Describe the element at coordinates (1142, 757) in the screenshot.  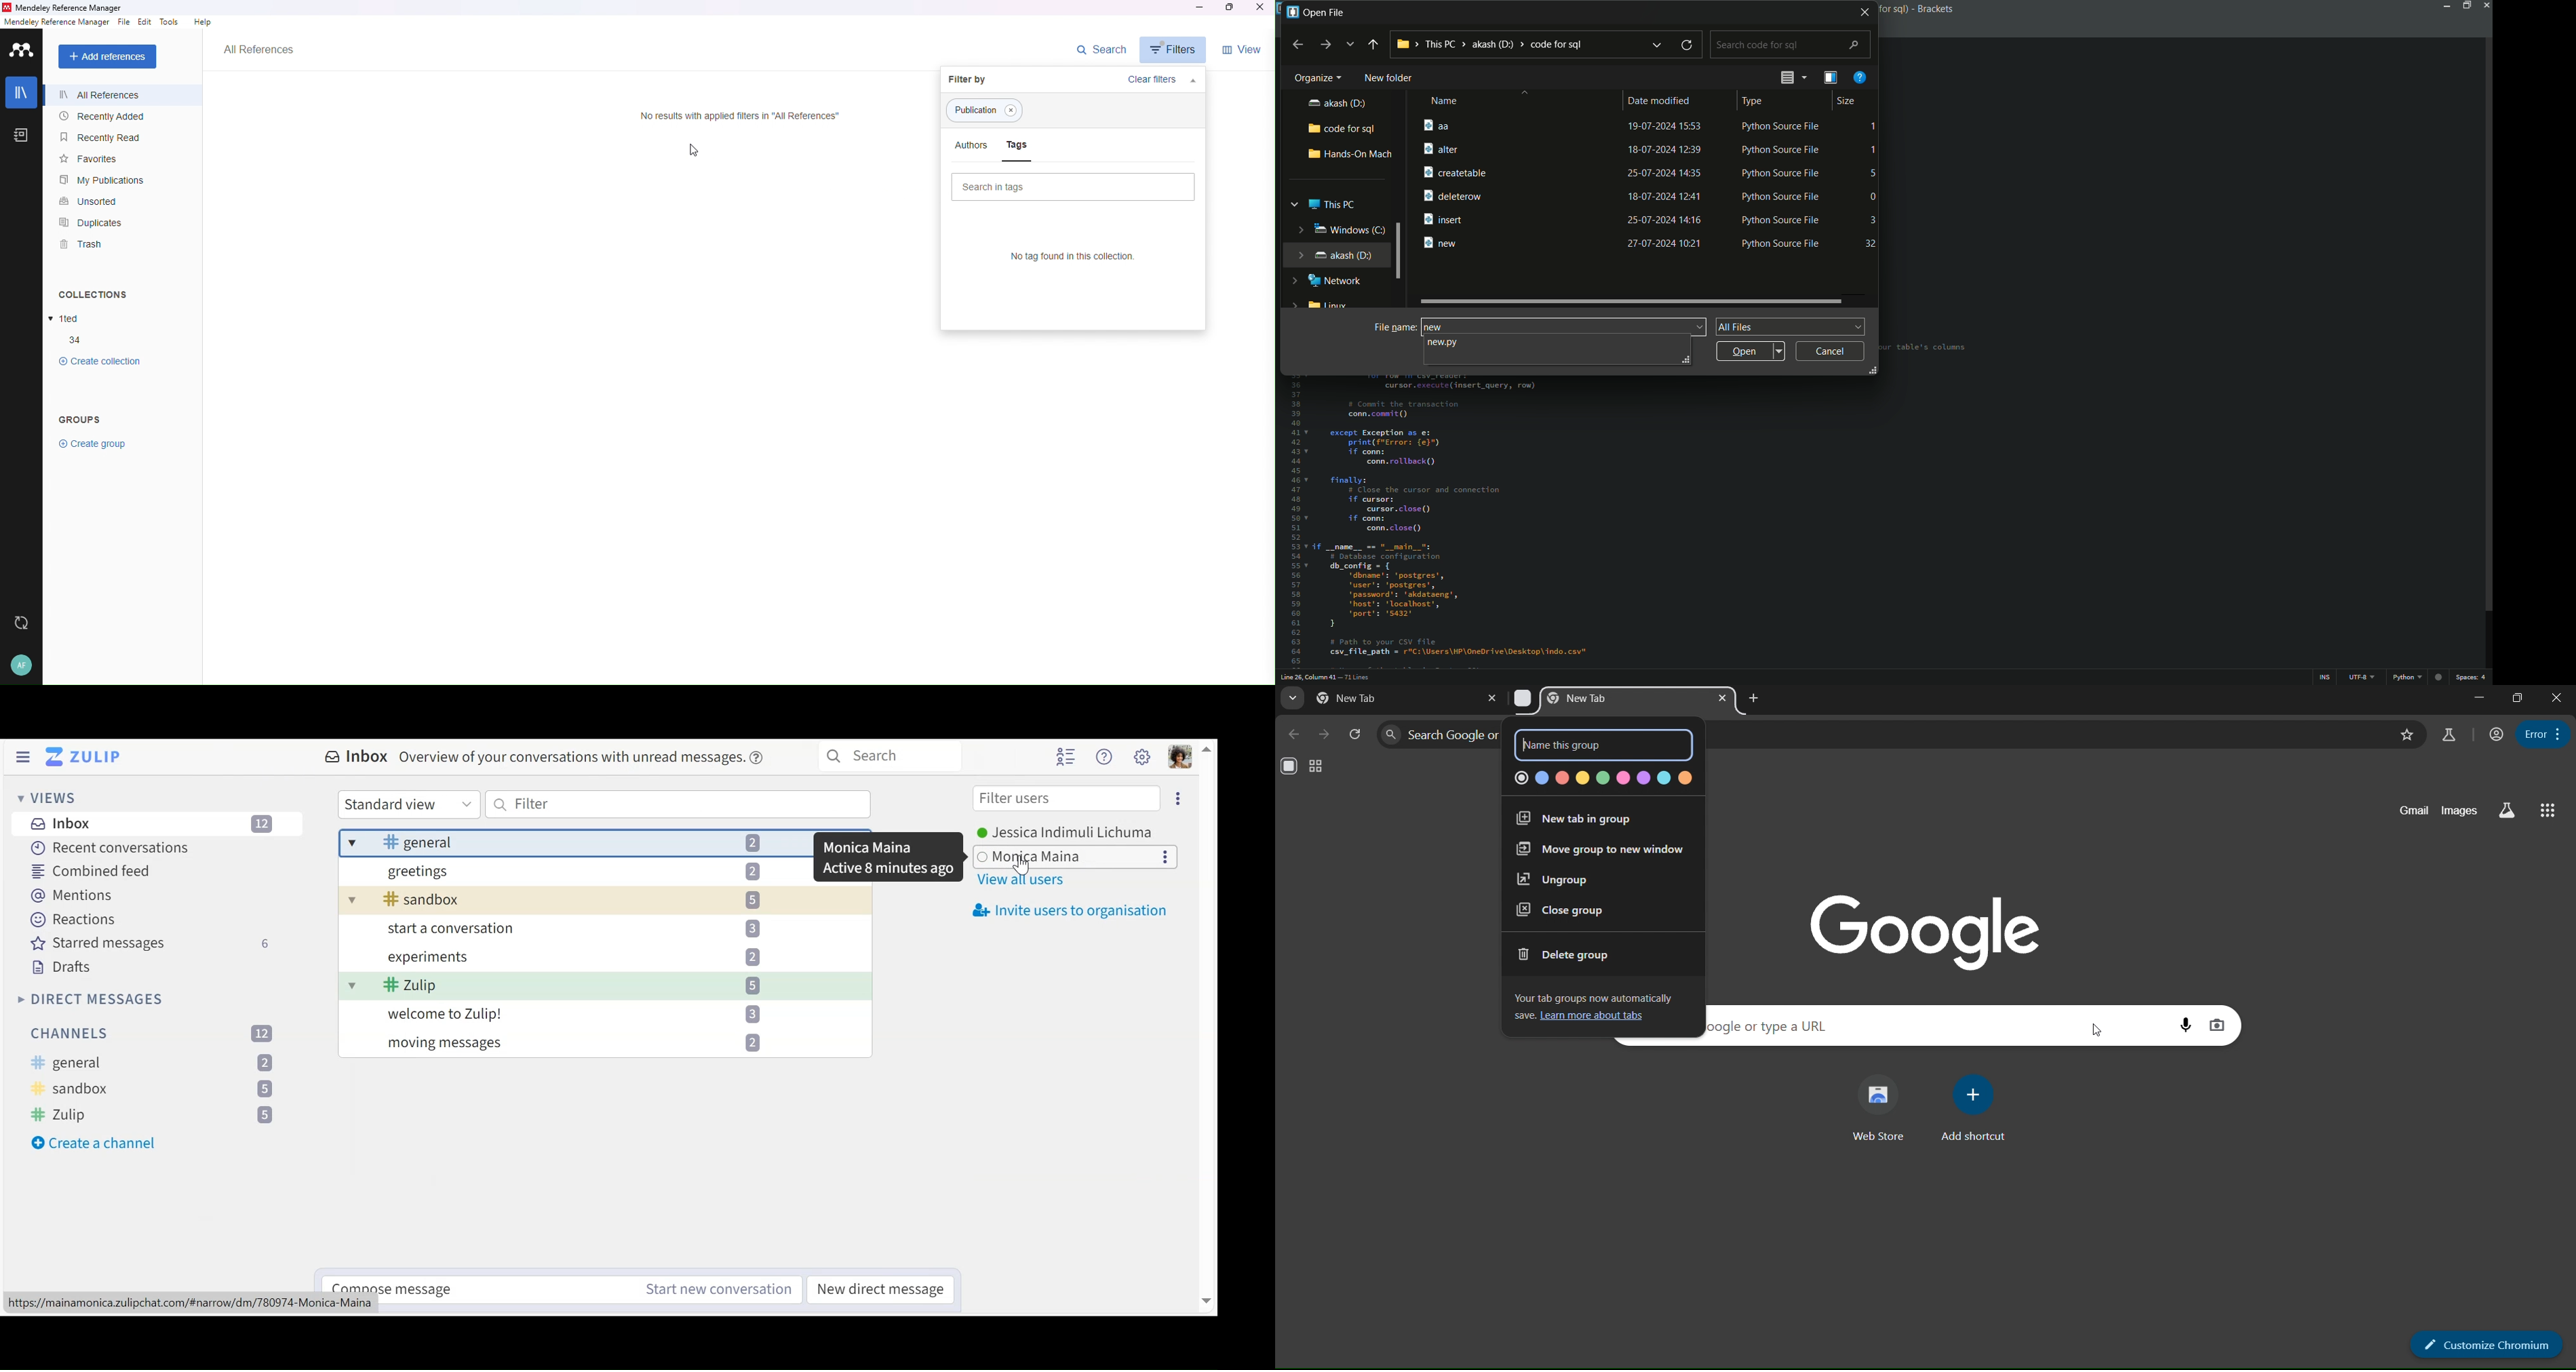
I see `Main user` at that location.